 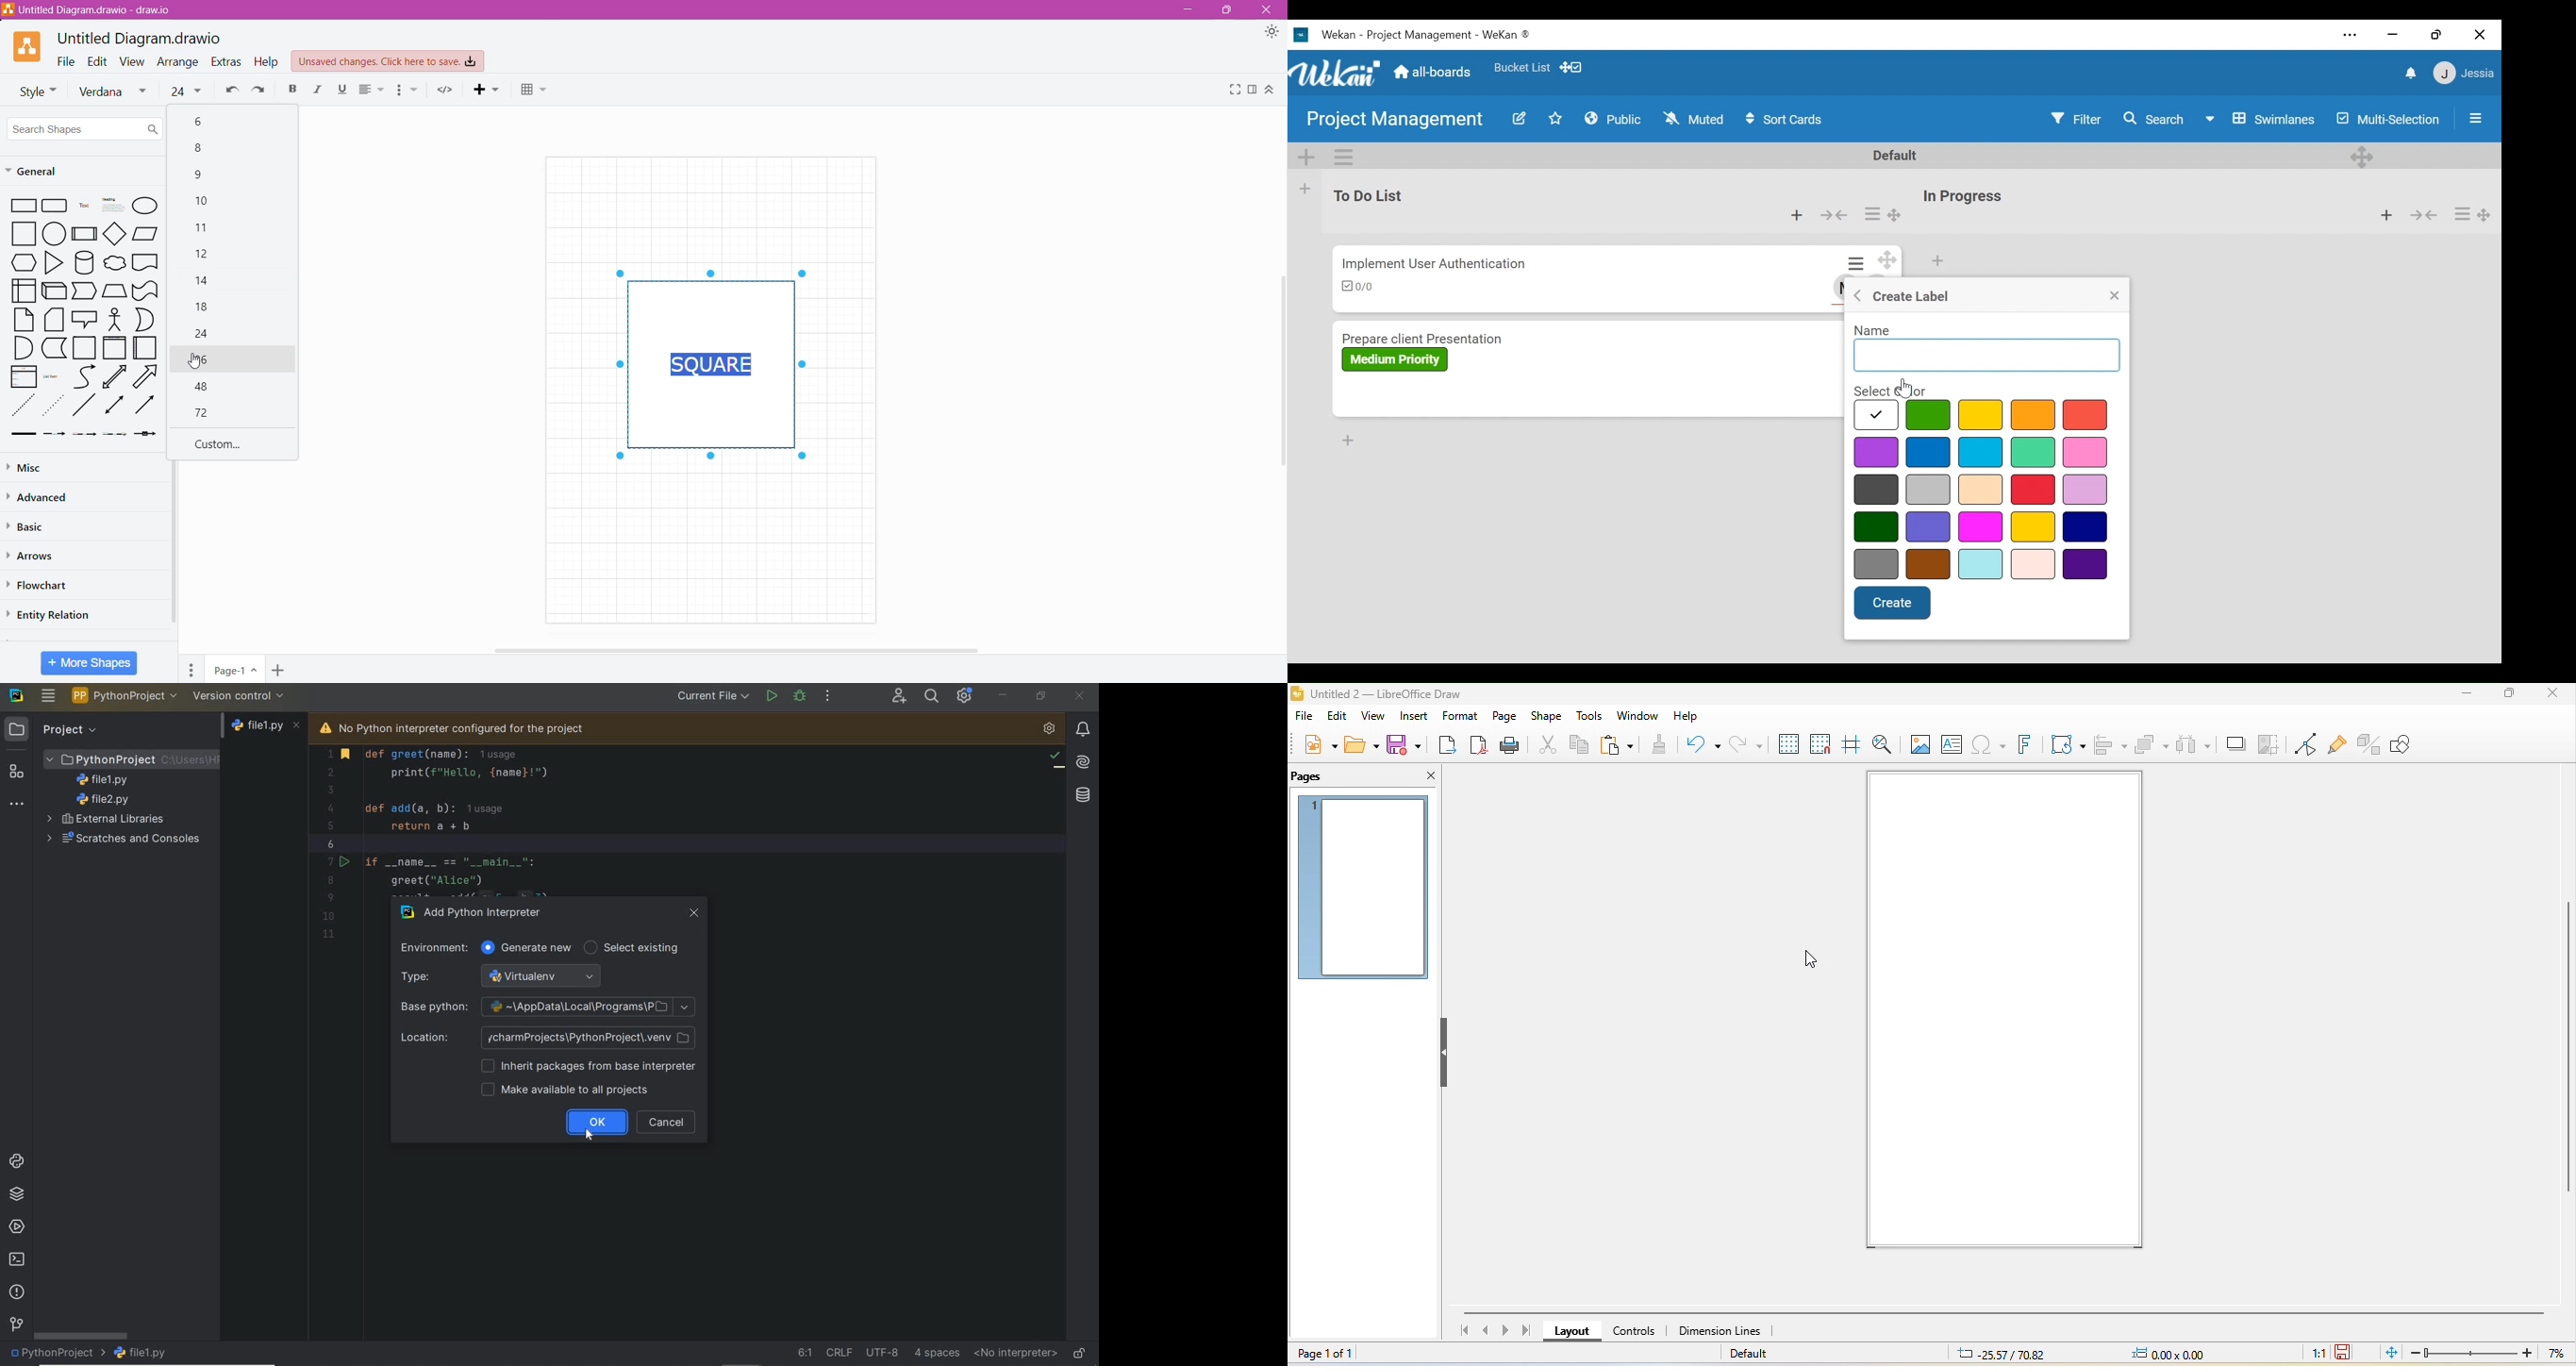 I want to click on diagonal line, so click(x=84, y=407).